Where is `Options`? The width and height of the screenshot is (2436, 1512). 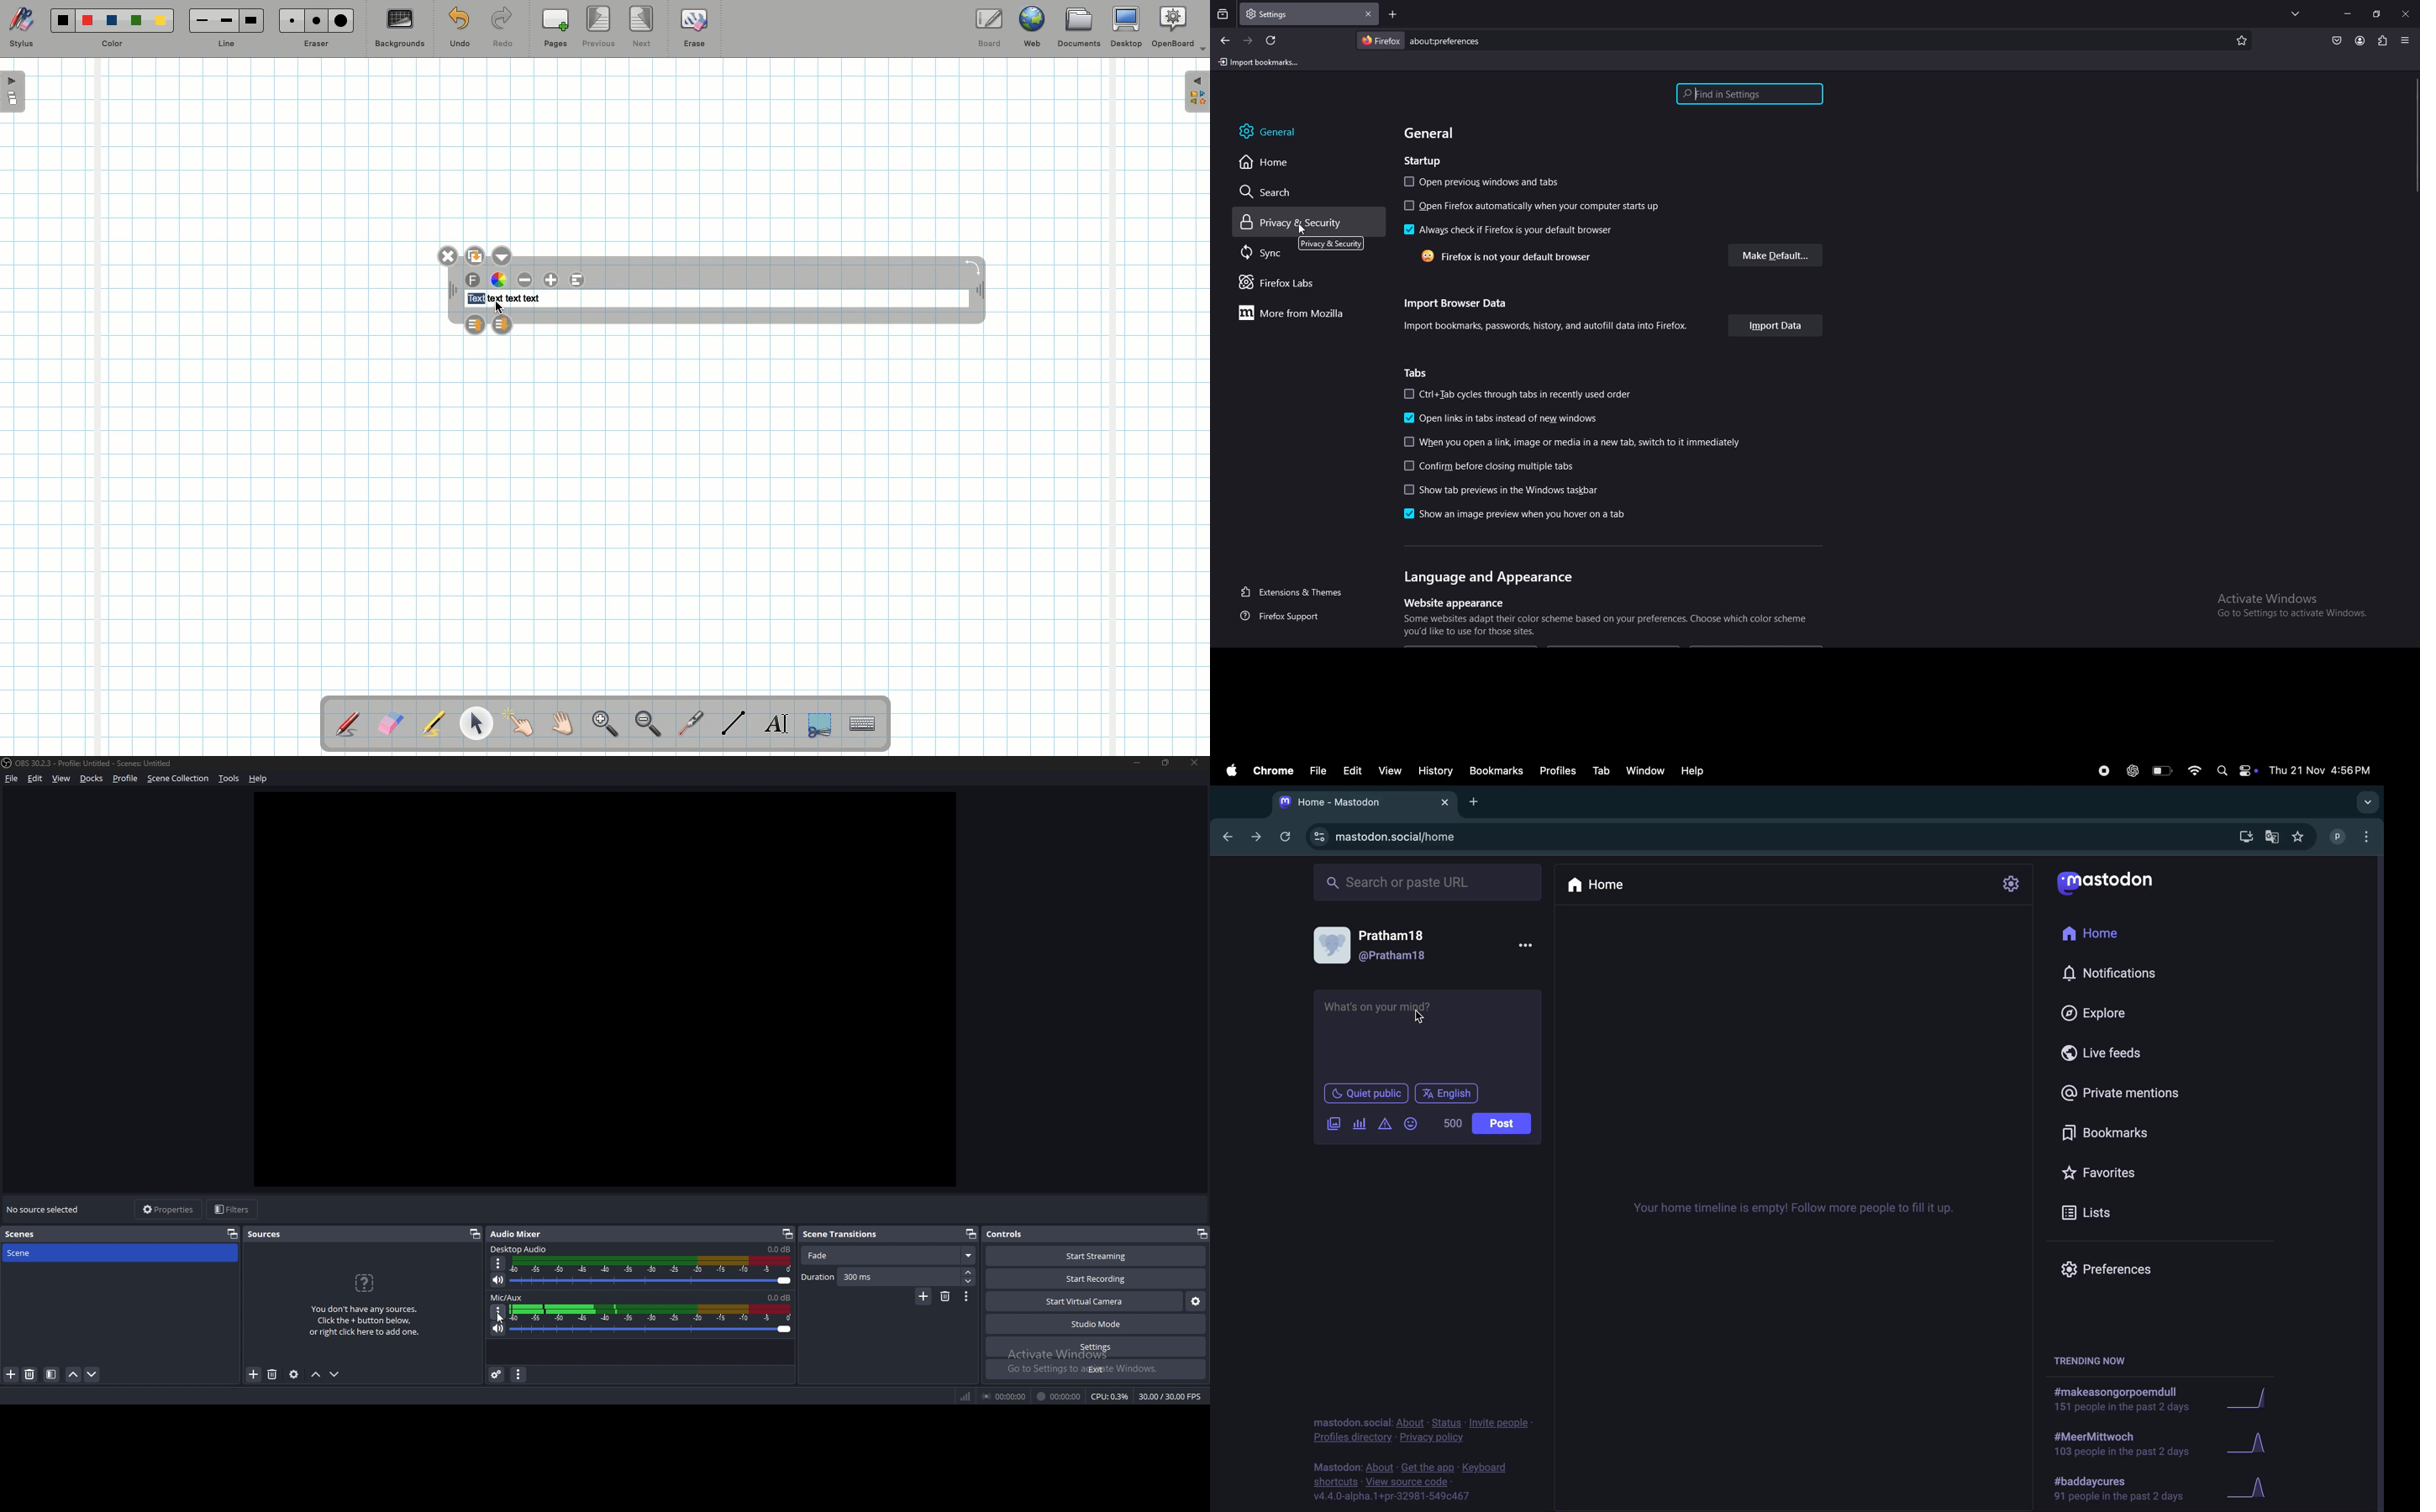
Options is located at coordinates (502, 255).